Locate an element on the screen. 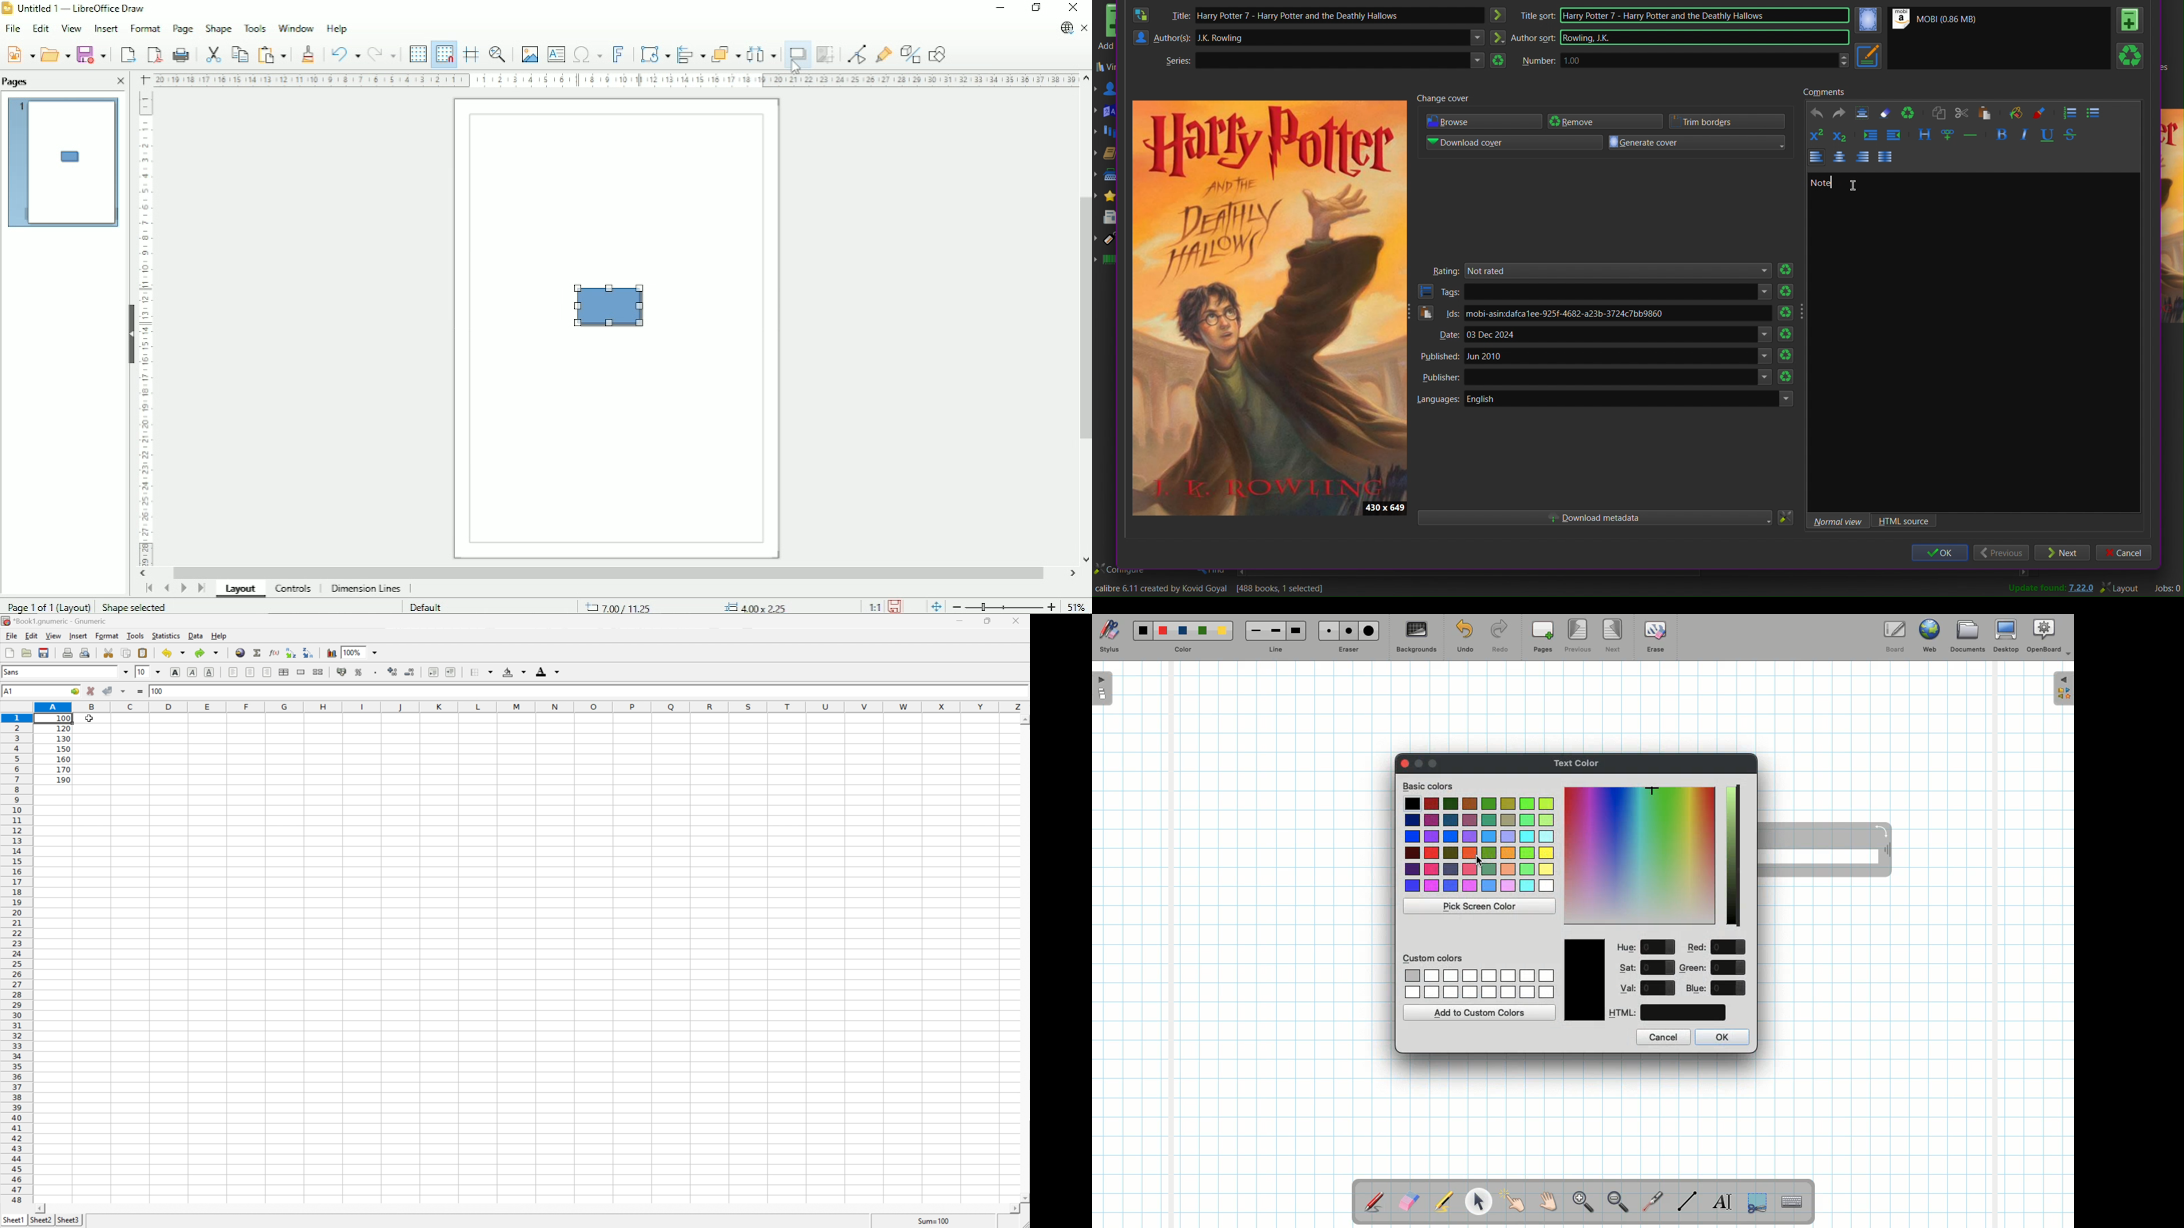 This screenshot has height=1232, width=2184. Insert hyperlink is located at coordinates (239, 653).